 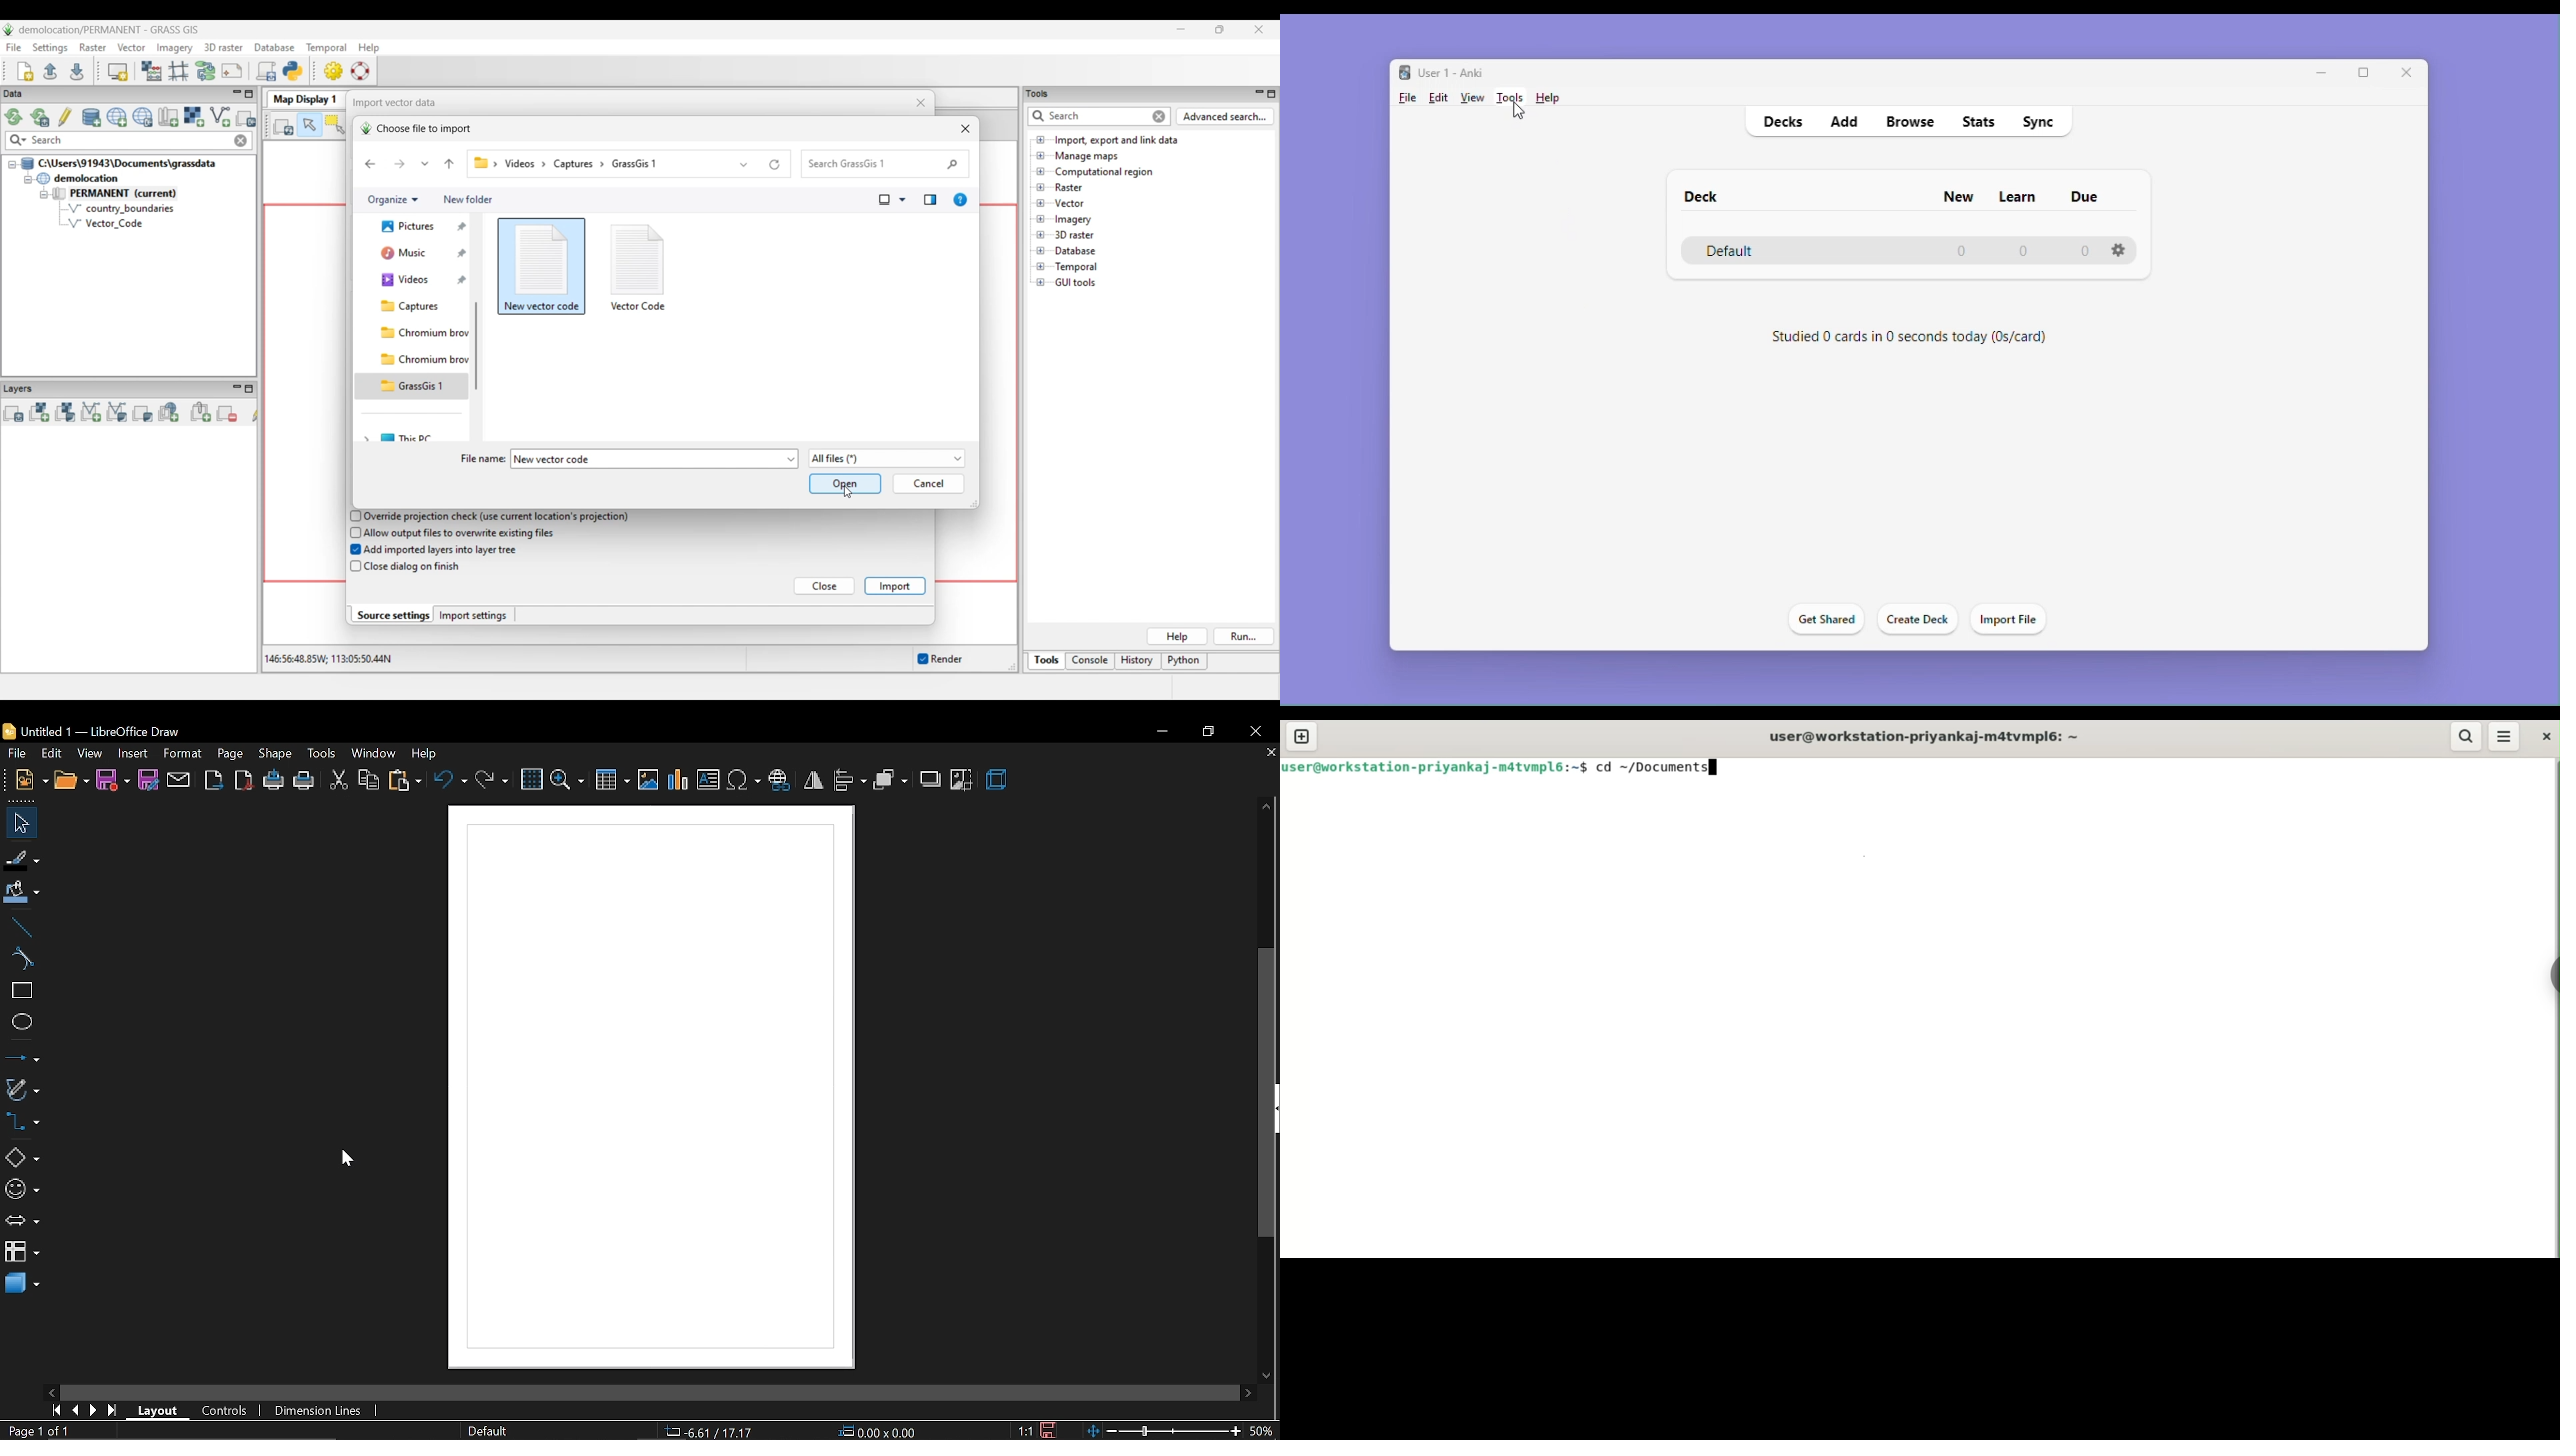 I want to click on new tab, so click(x=1302, y=737).